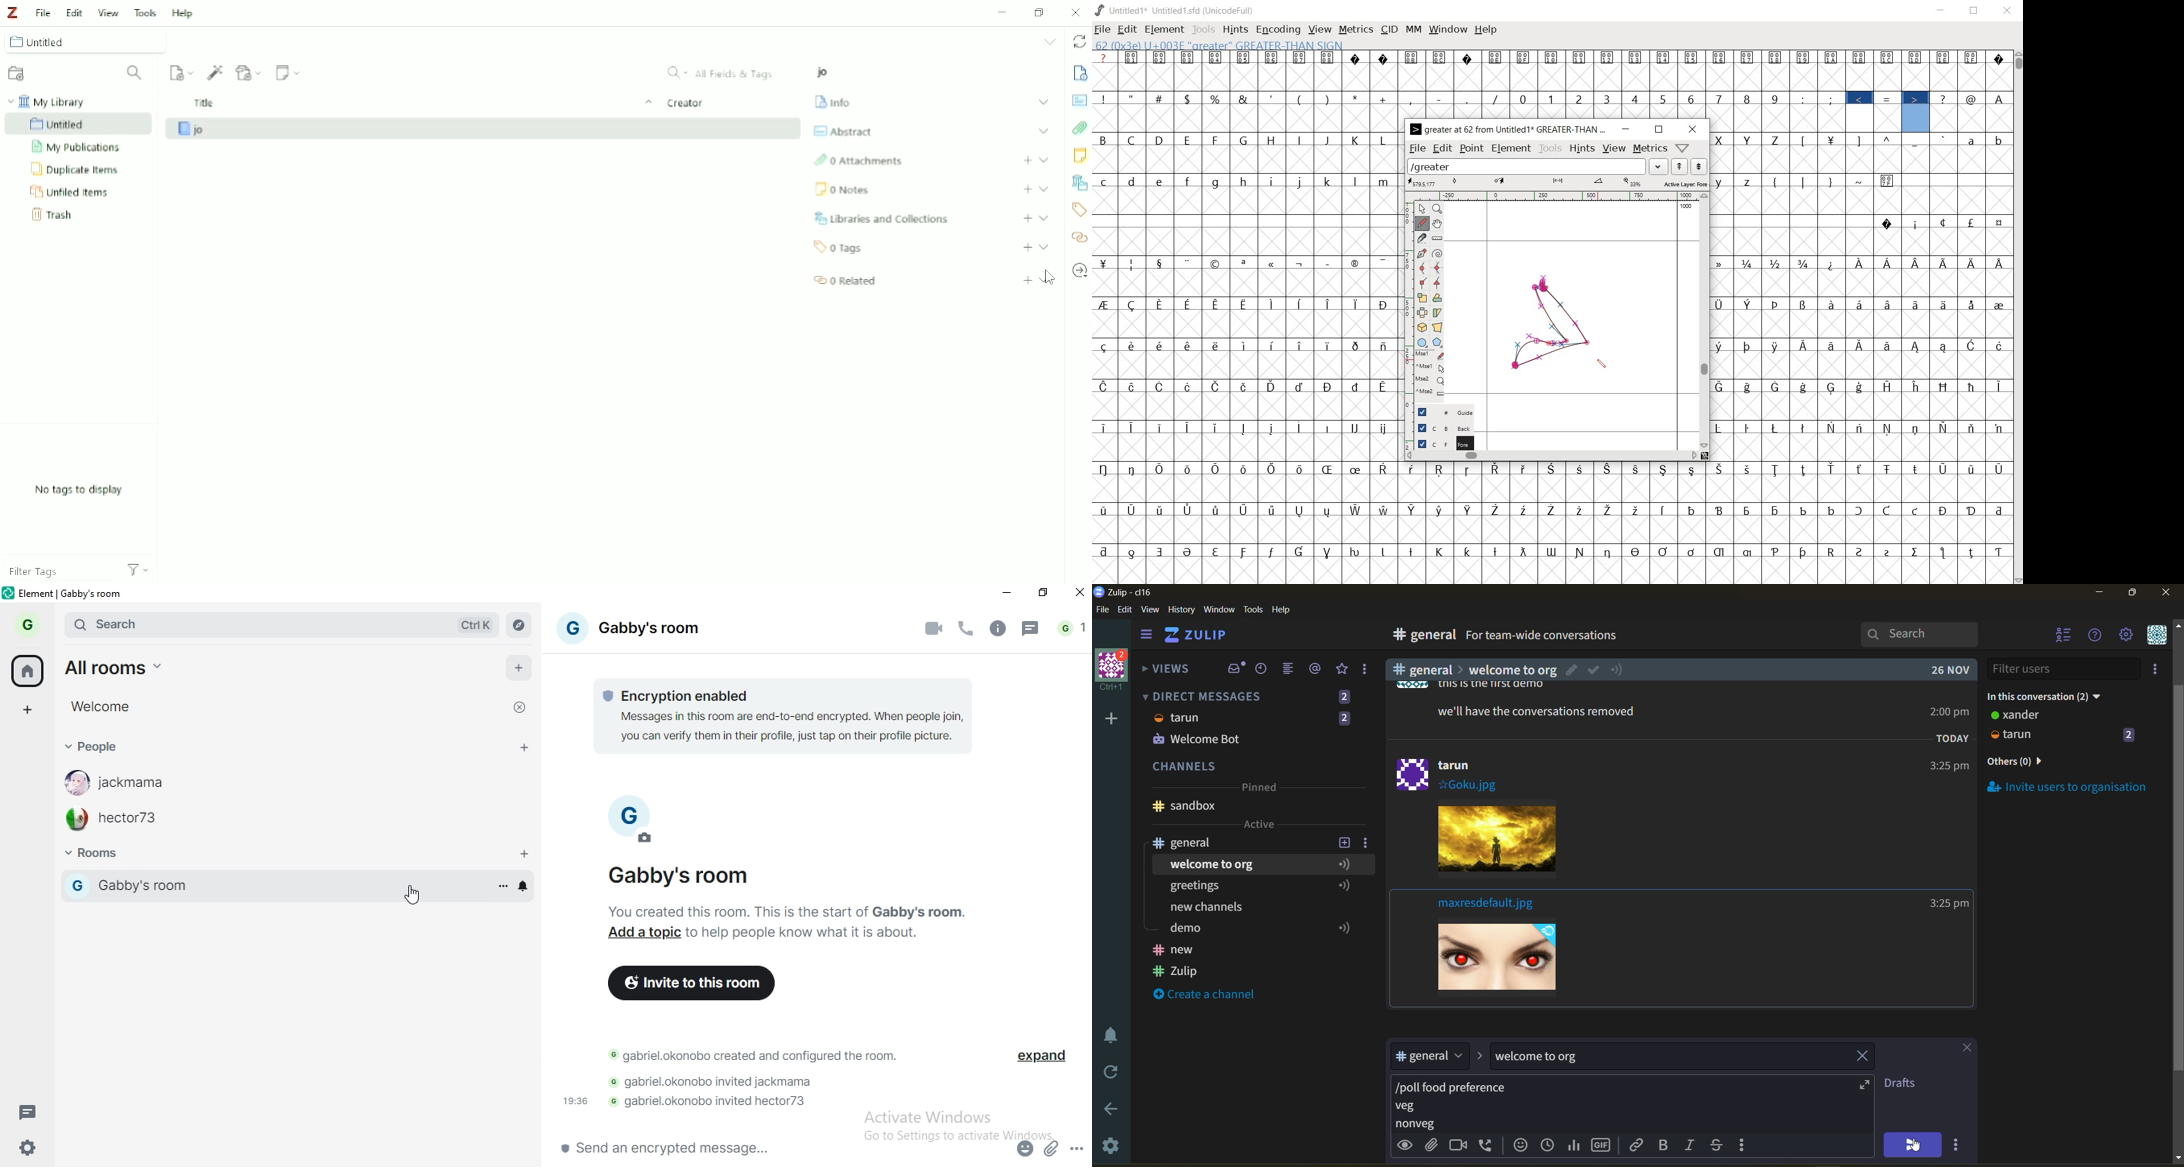  Describe the element at coordinates (1461, 1147) in the screenshot. I see `add video call` at that location.